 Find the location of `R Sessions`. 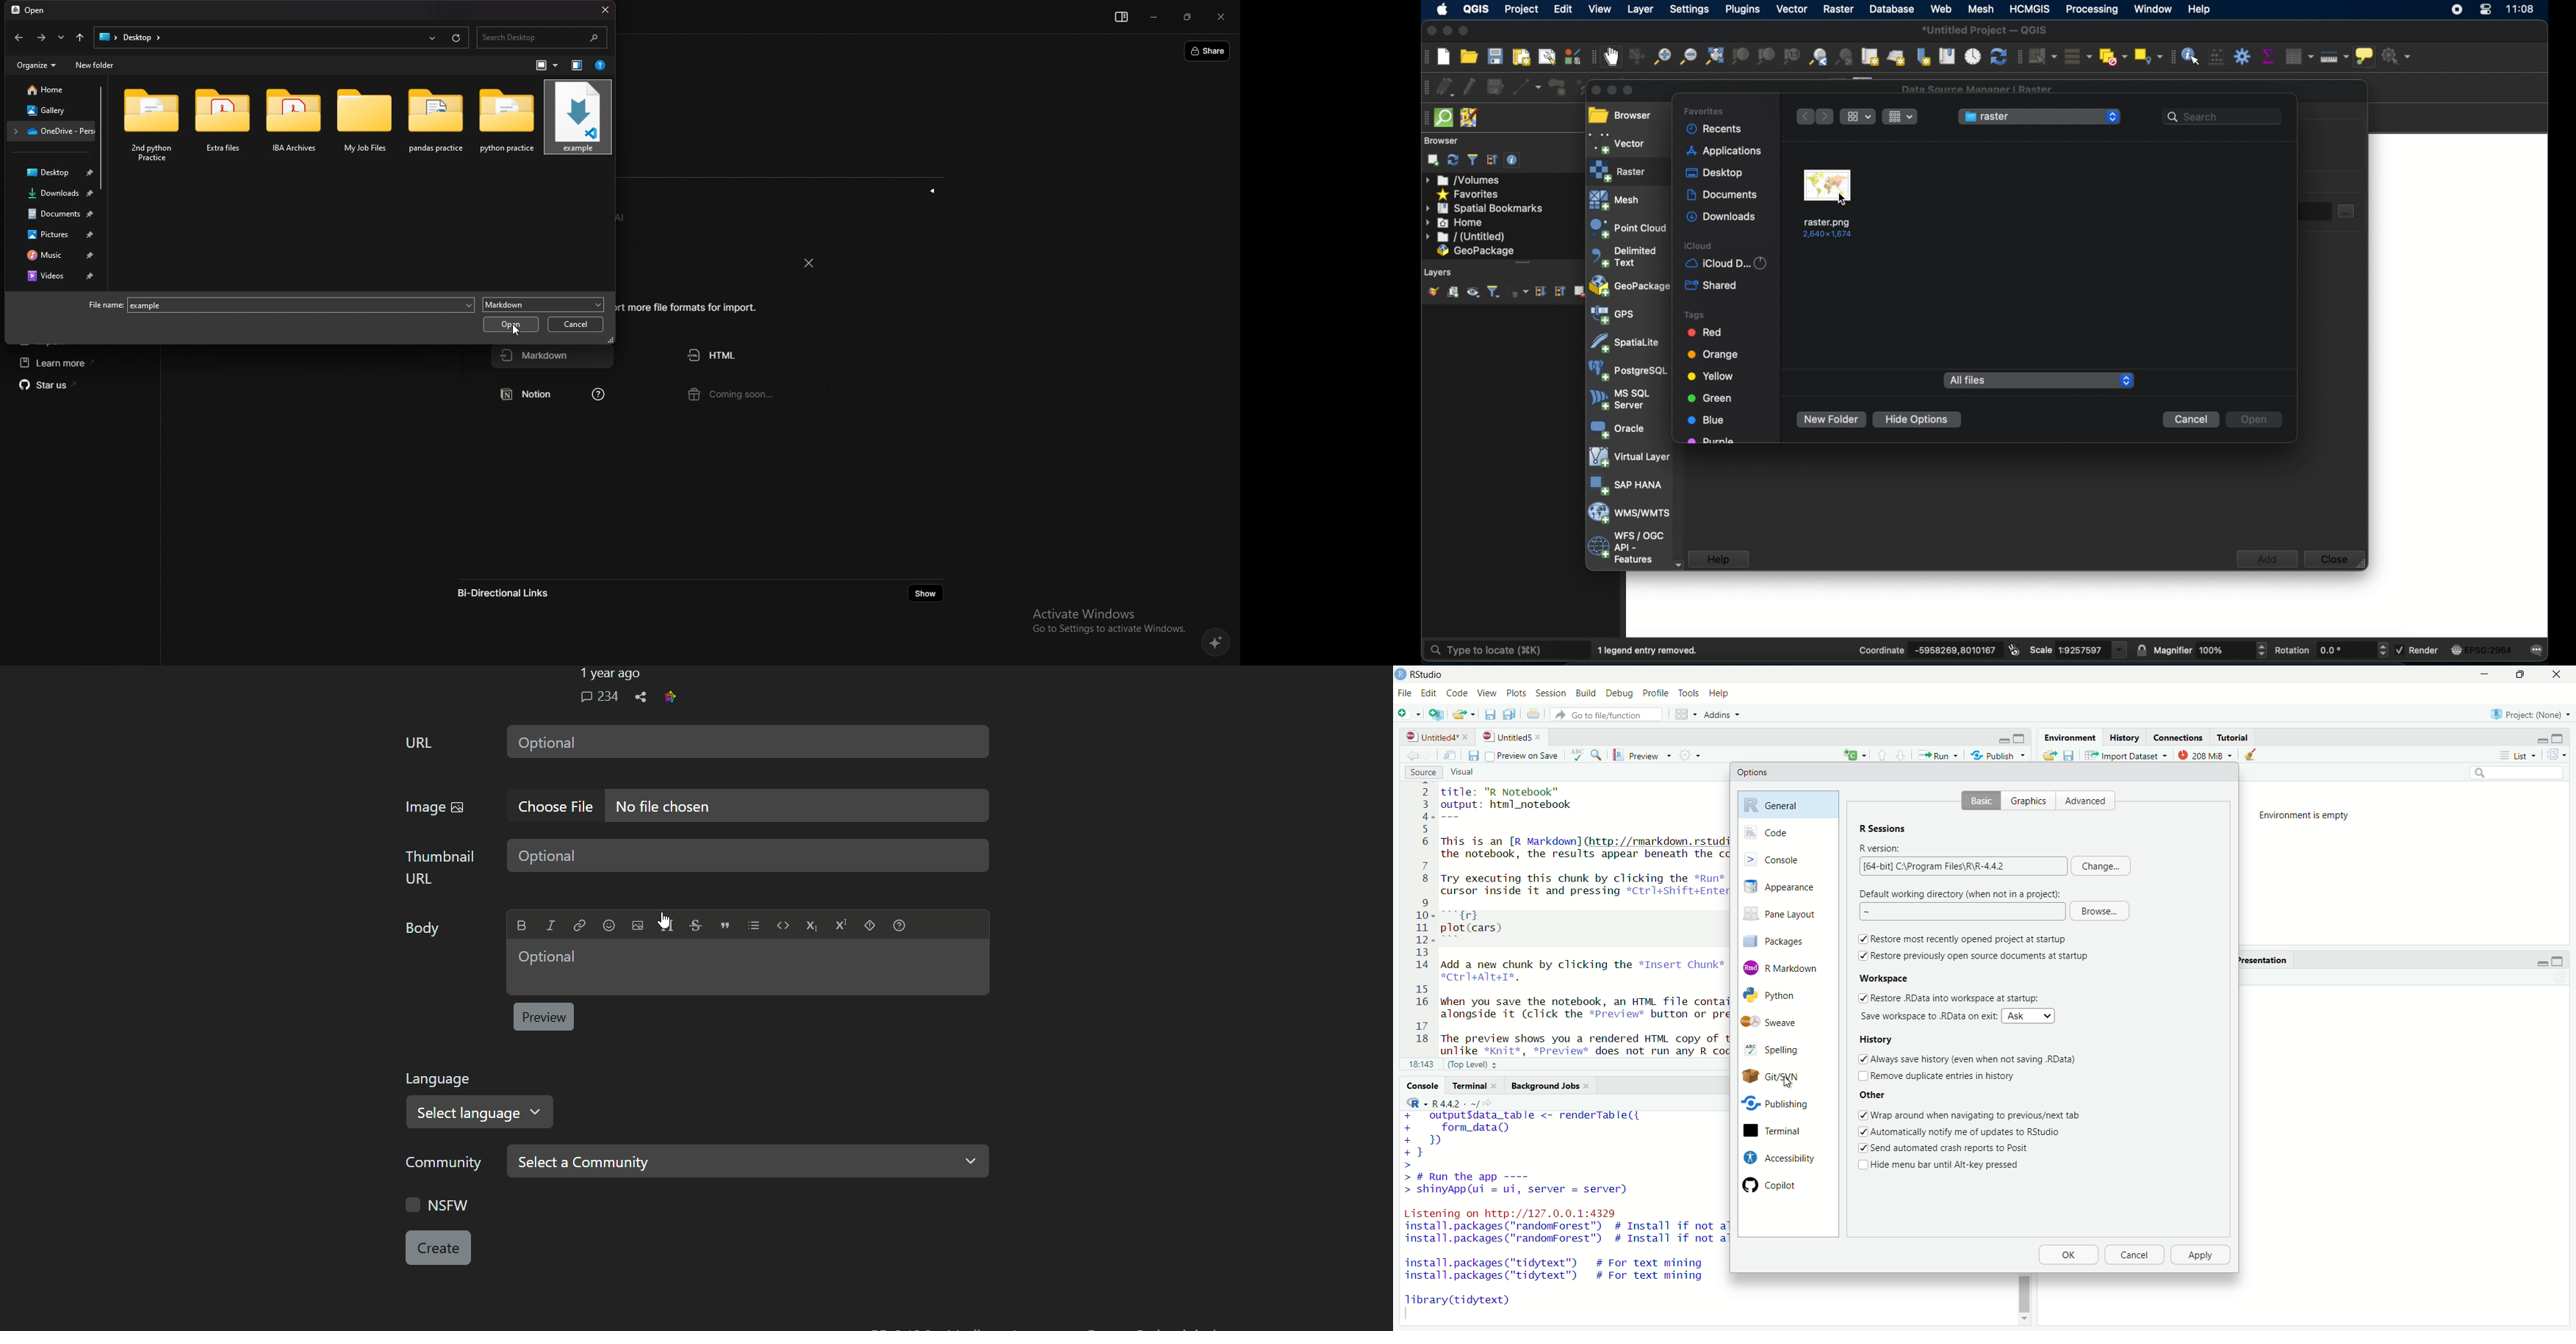

R Sessions is located at coordinates (1883, 828).